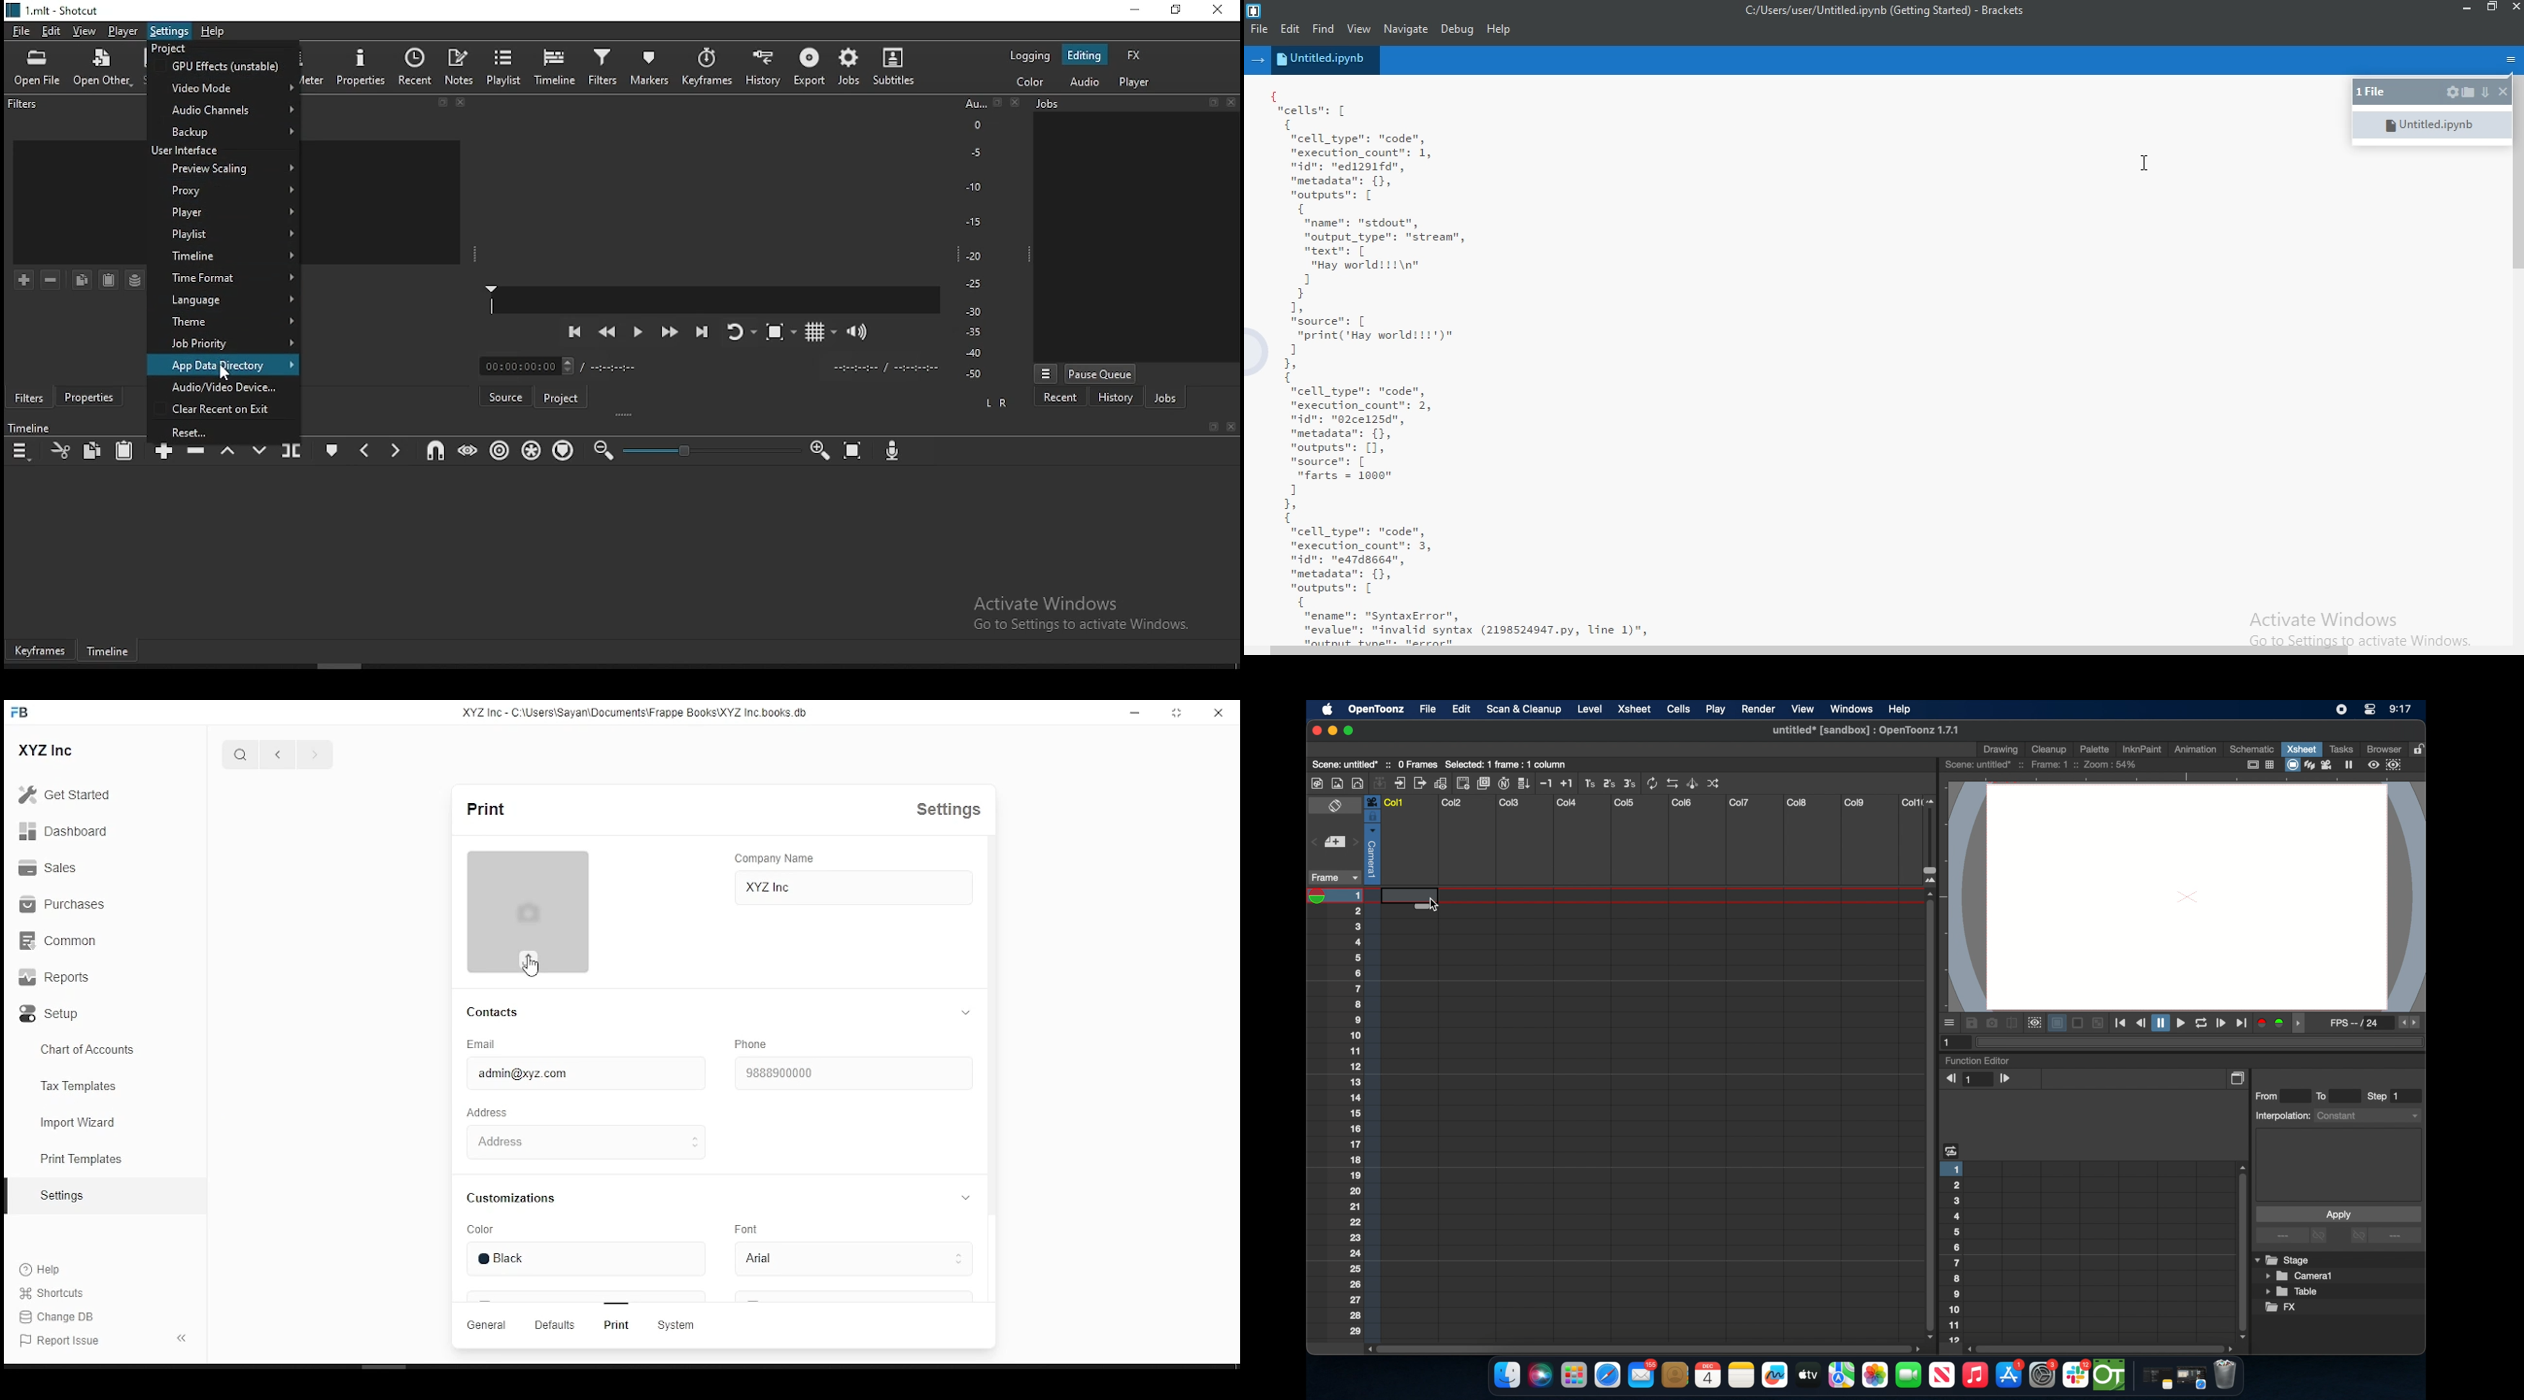  What do you see at coordinates (2253, 749) in the screenshot?
I see `schematic` at bounding box center [2253, 749].